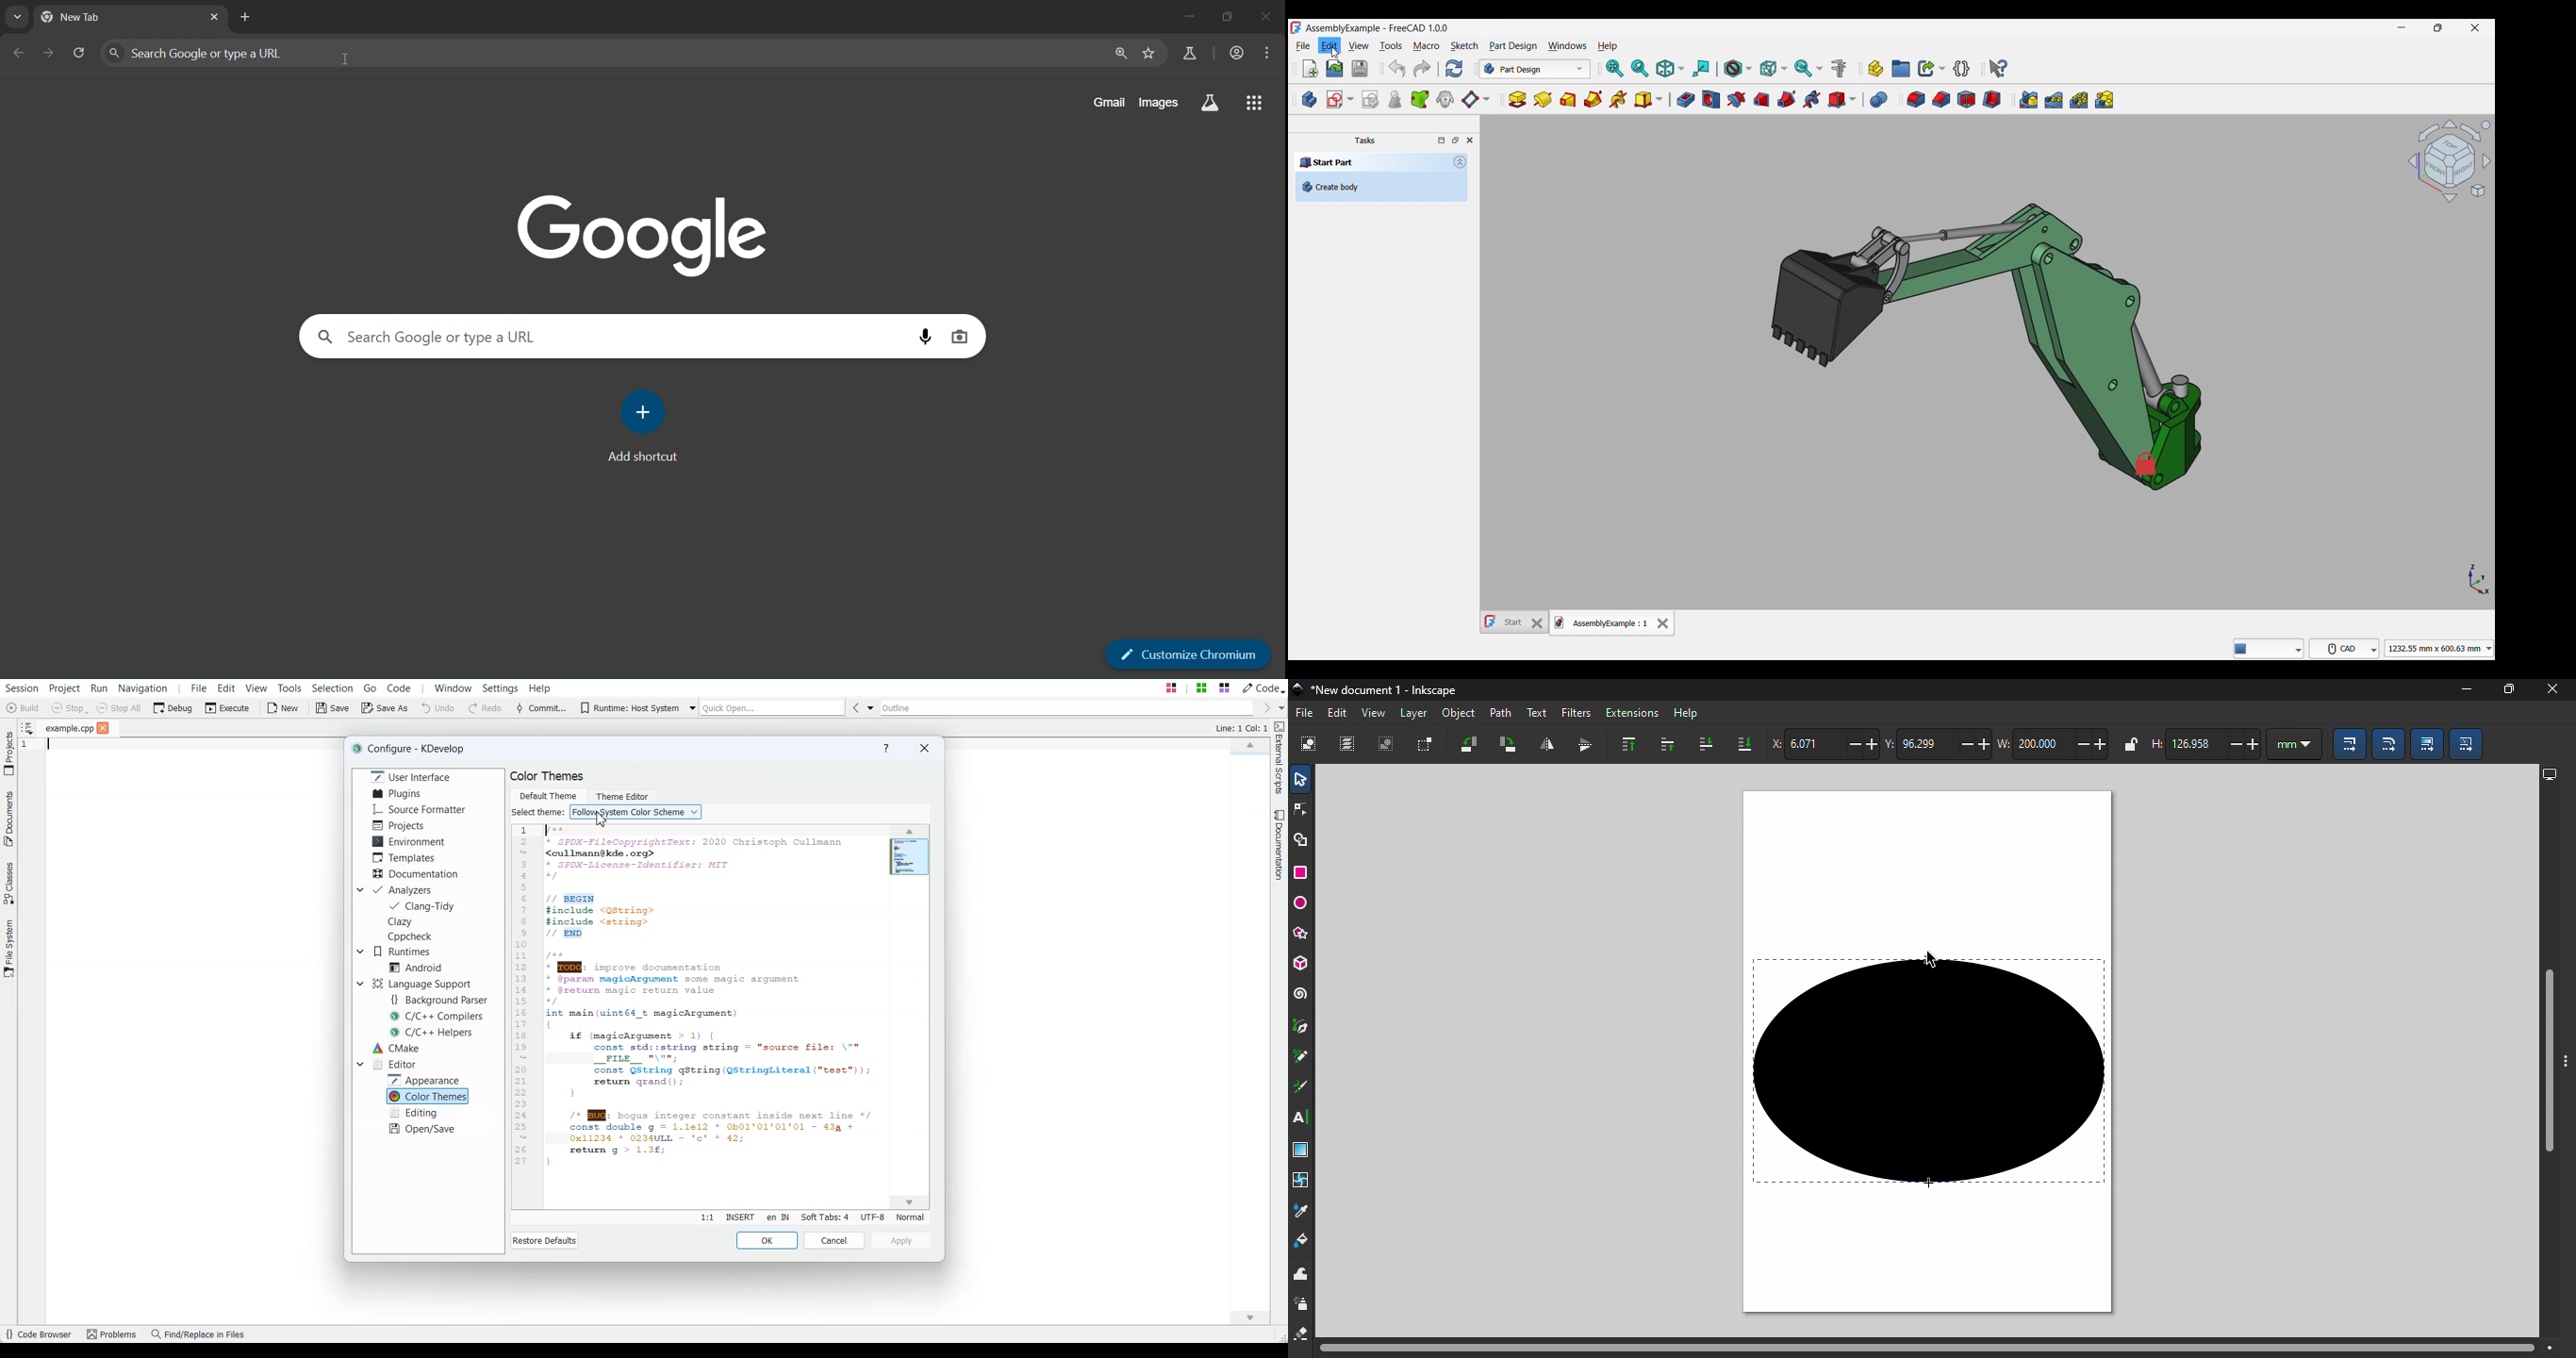 This screenshot has height=1372, width=2576. I want to click on Revolution, so click(1543, 99).